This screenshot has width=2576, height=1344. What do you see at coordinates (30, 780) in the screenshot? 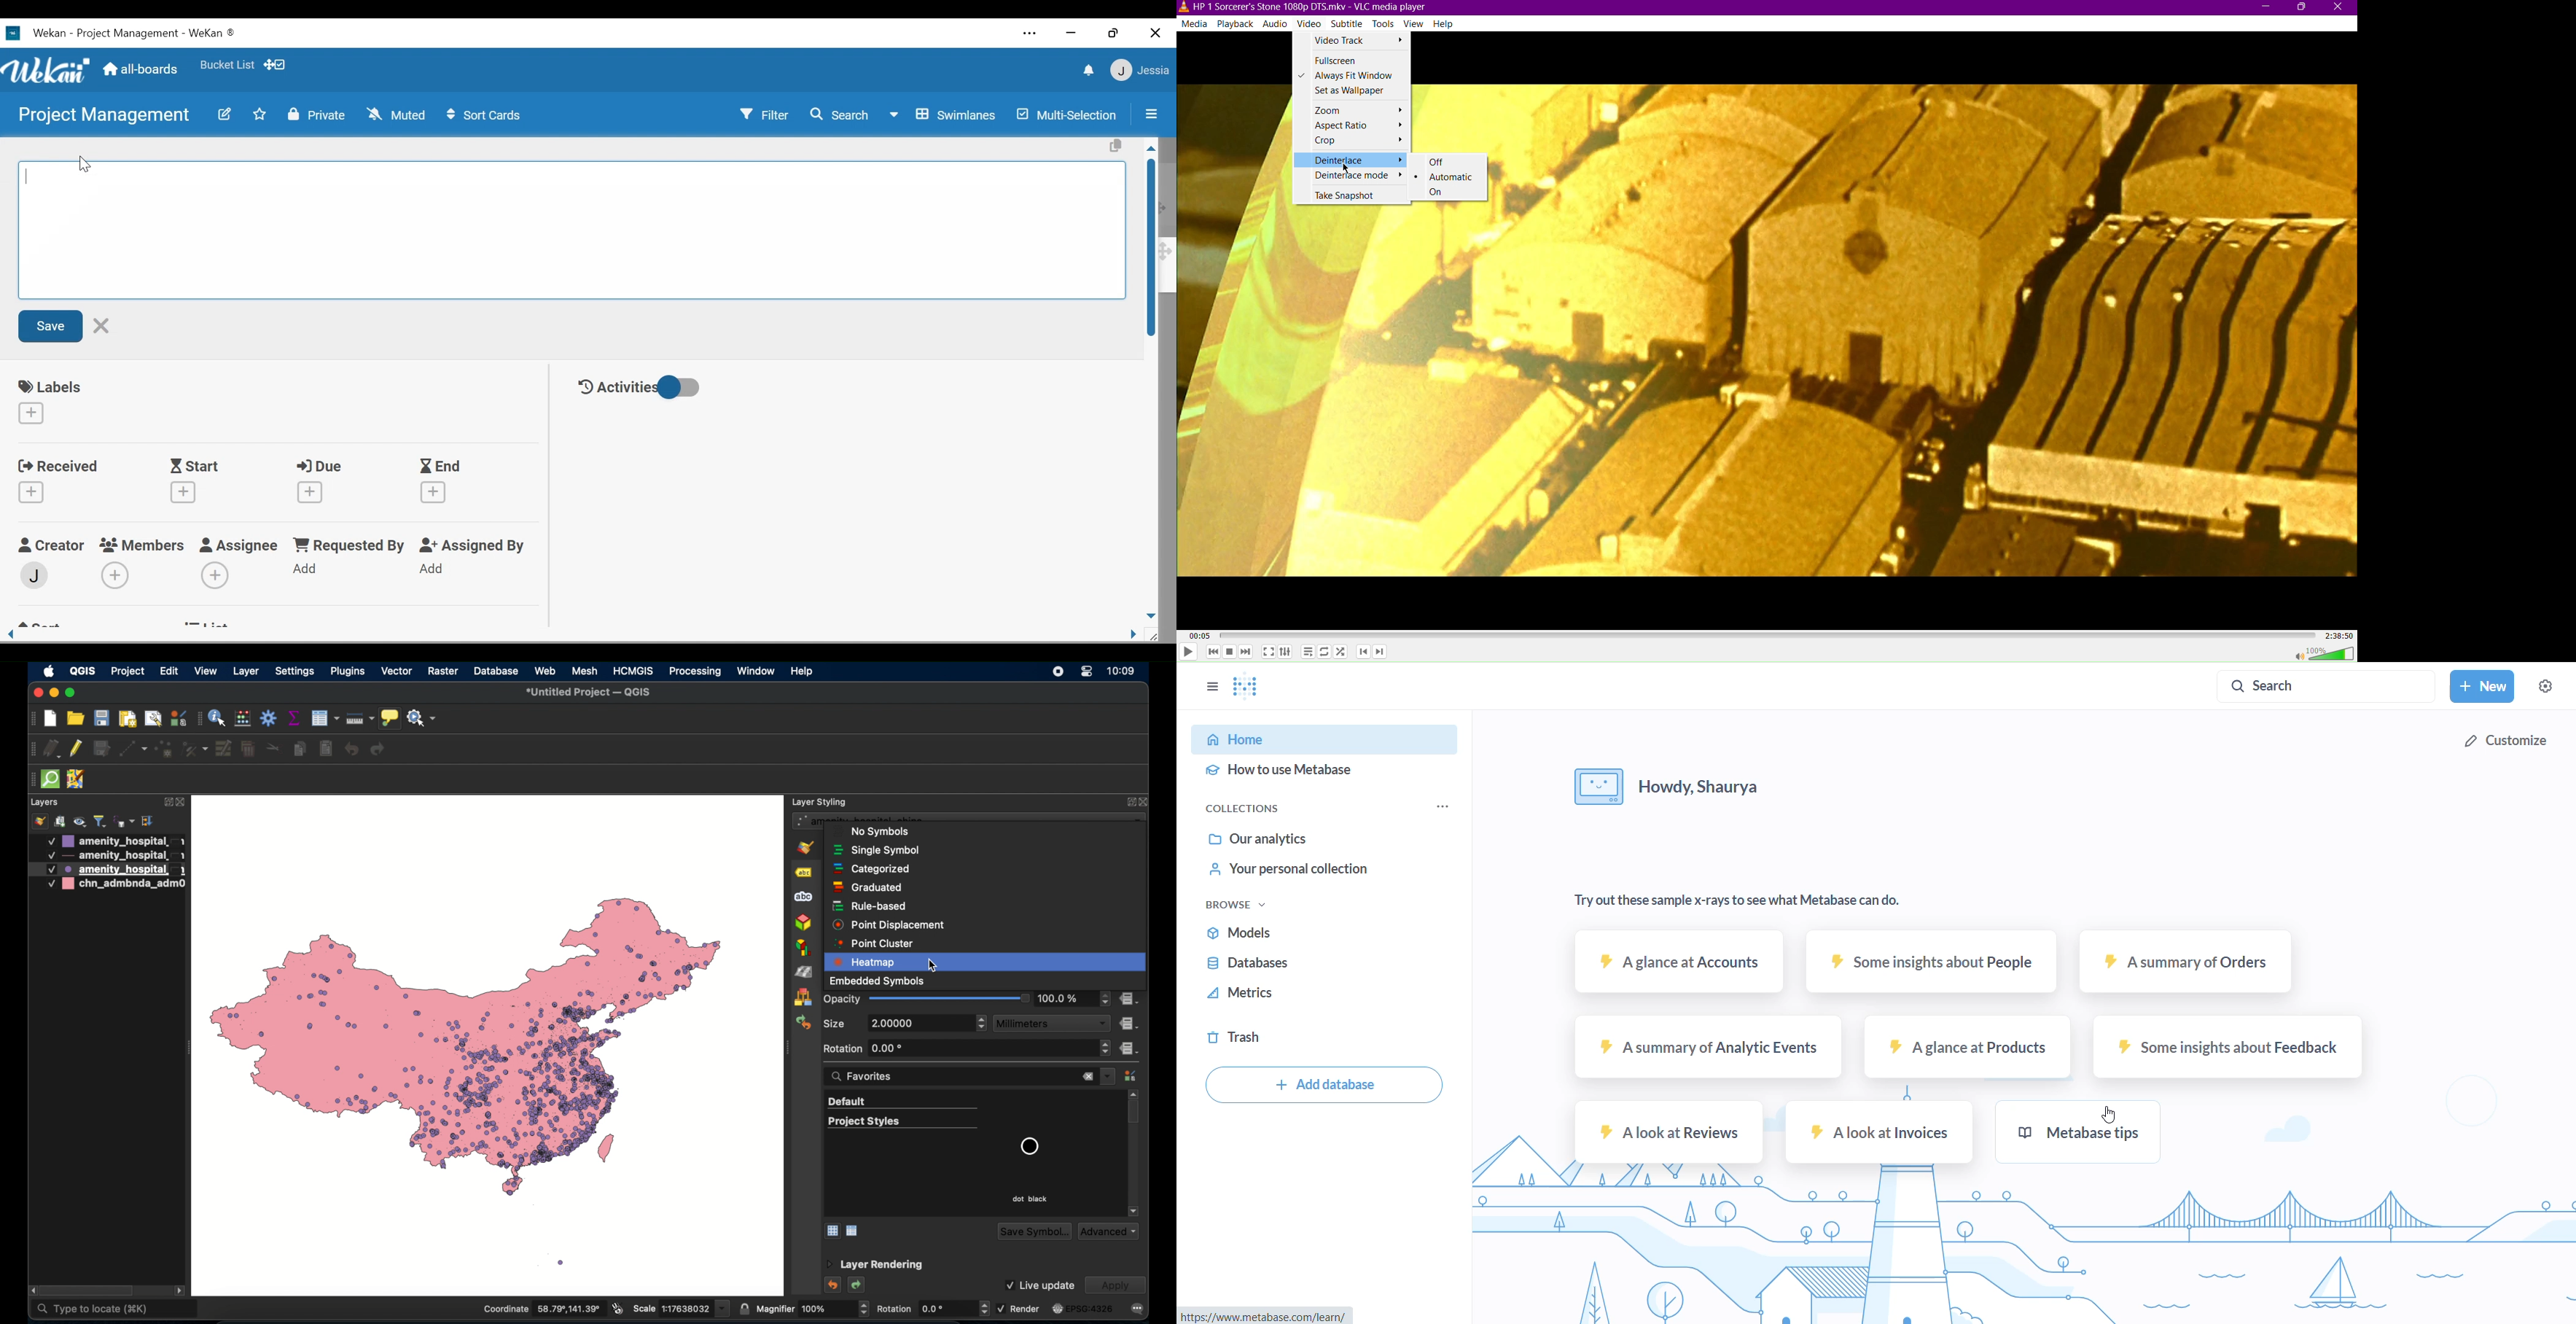
I see `drag handle` at bounding box center [30, 780].